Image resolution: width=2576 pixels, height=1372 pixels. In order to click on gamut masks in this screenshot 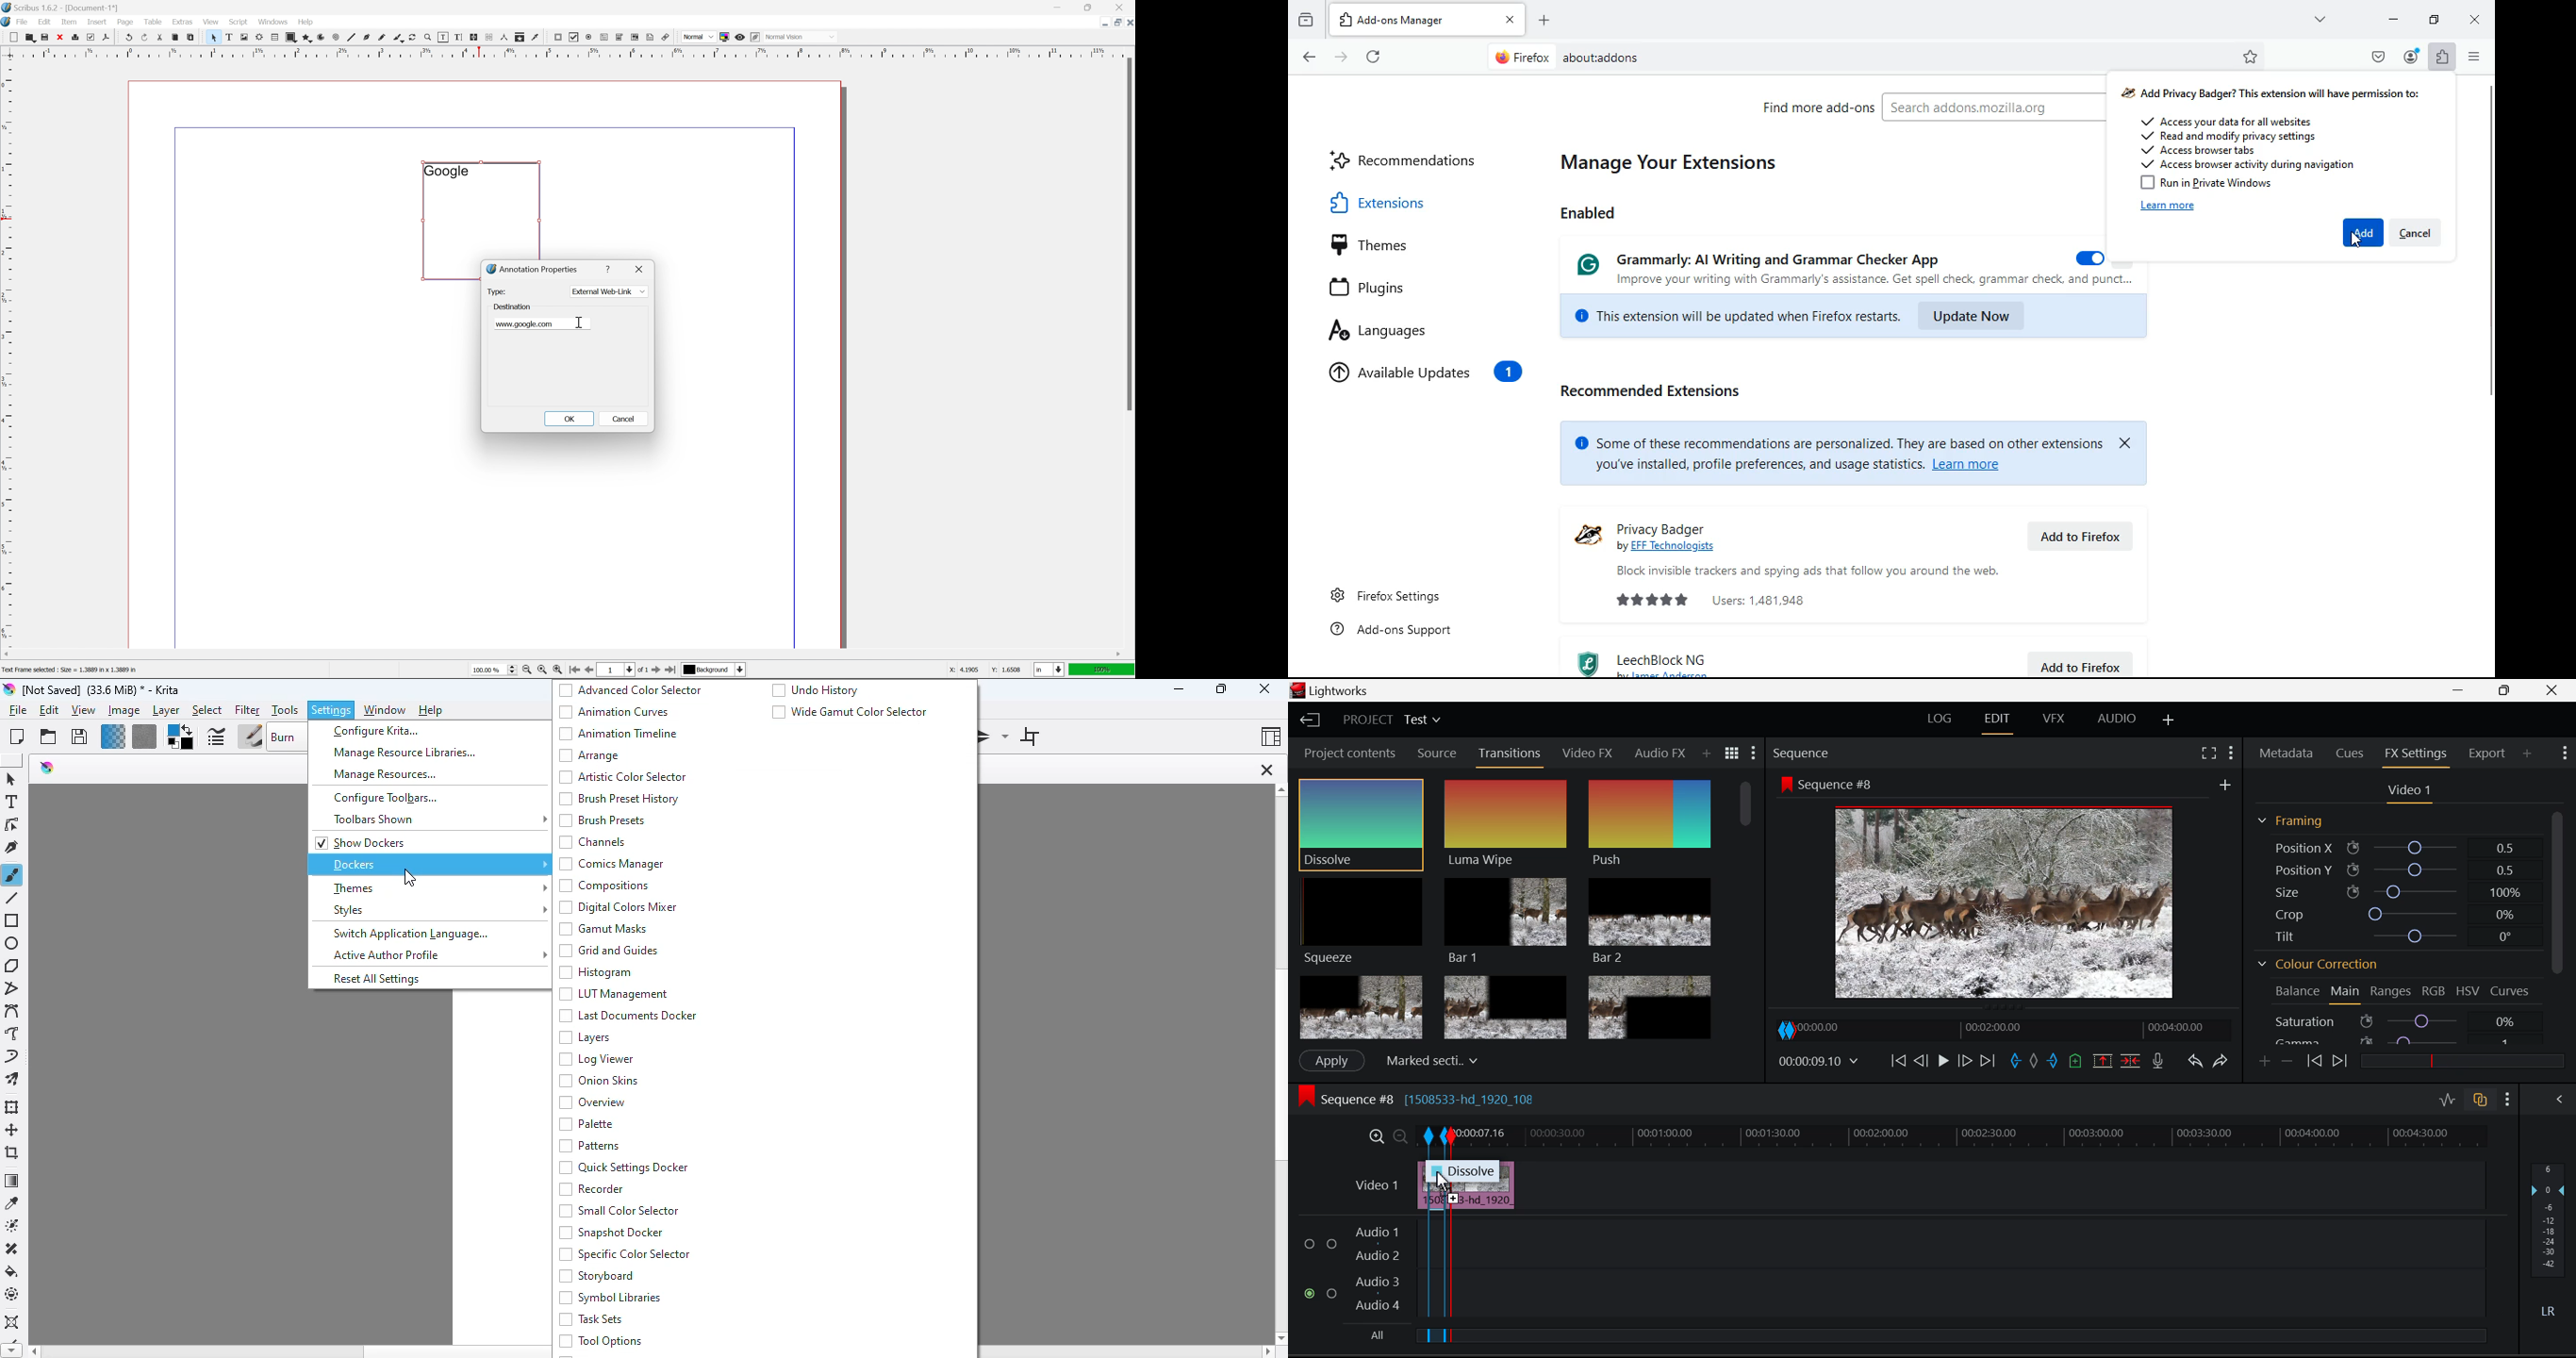, I will do `click(604, 928)`.